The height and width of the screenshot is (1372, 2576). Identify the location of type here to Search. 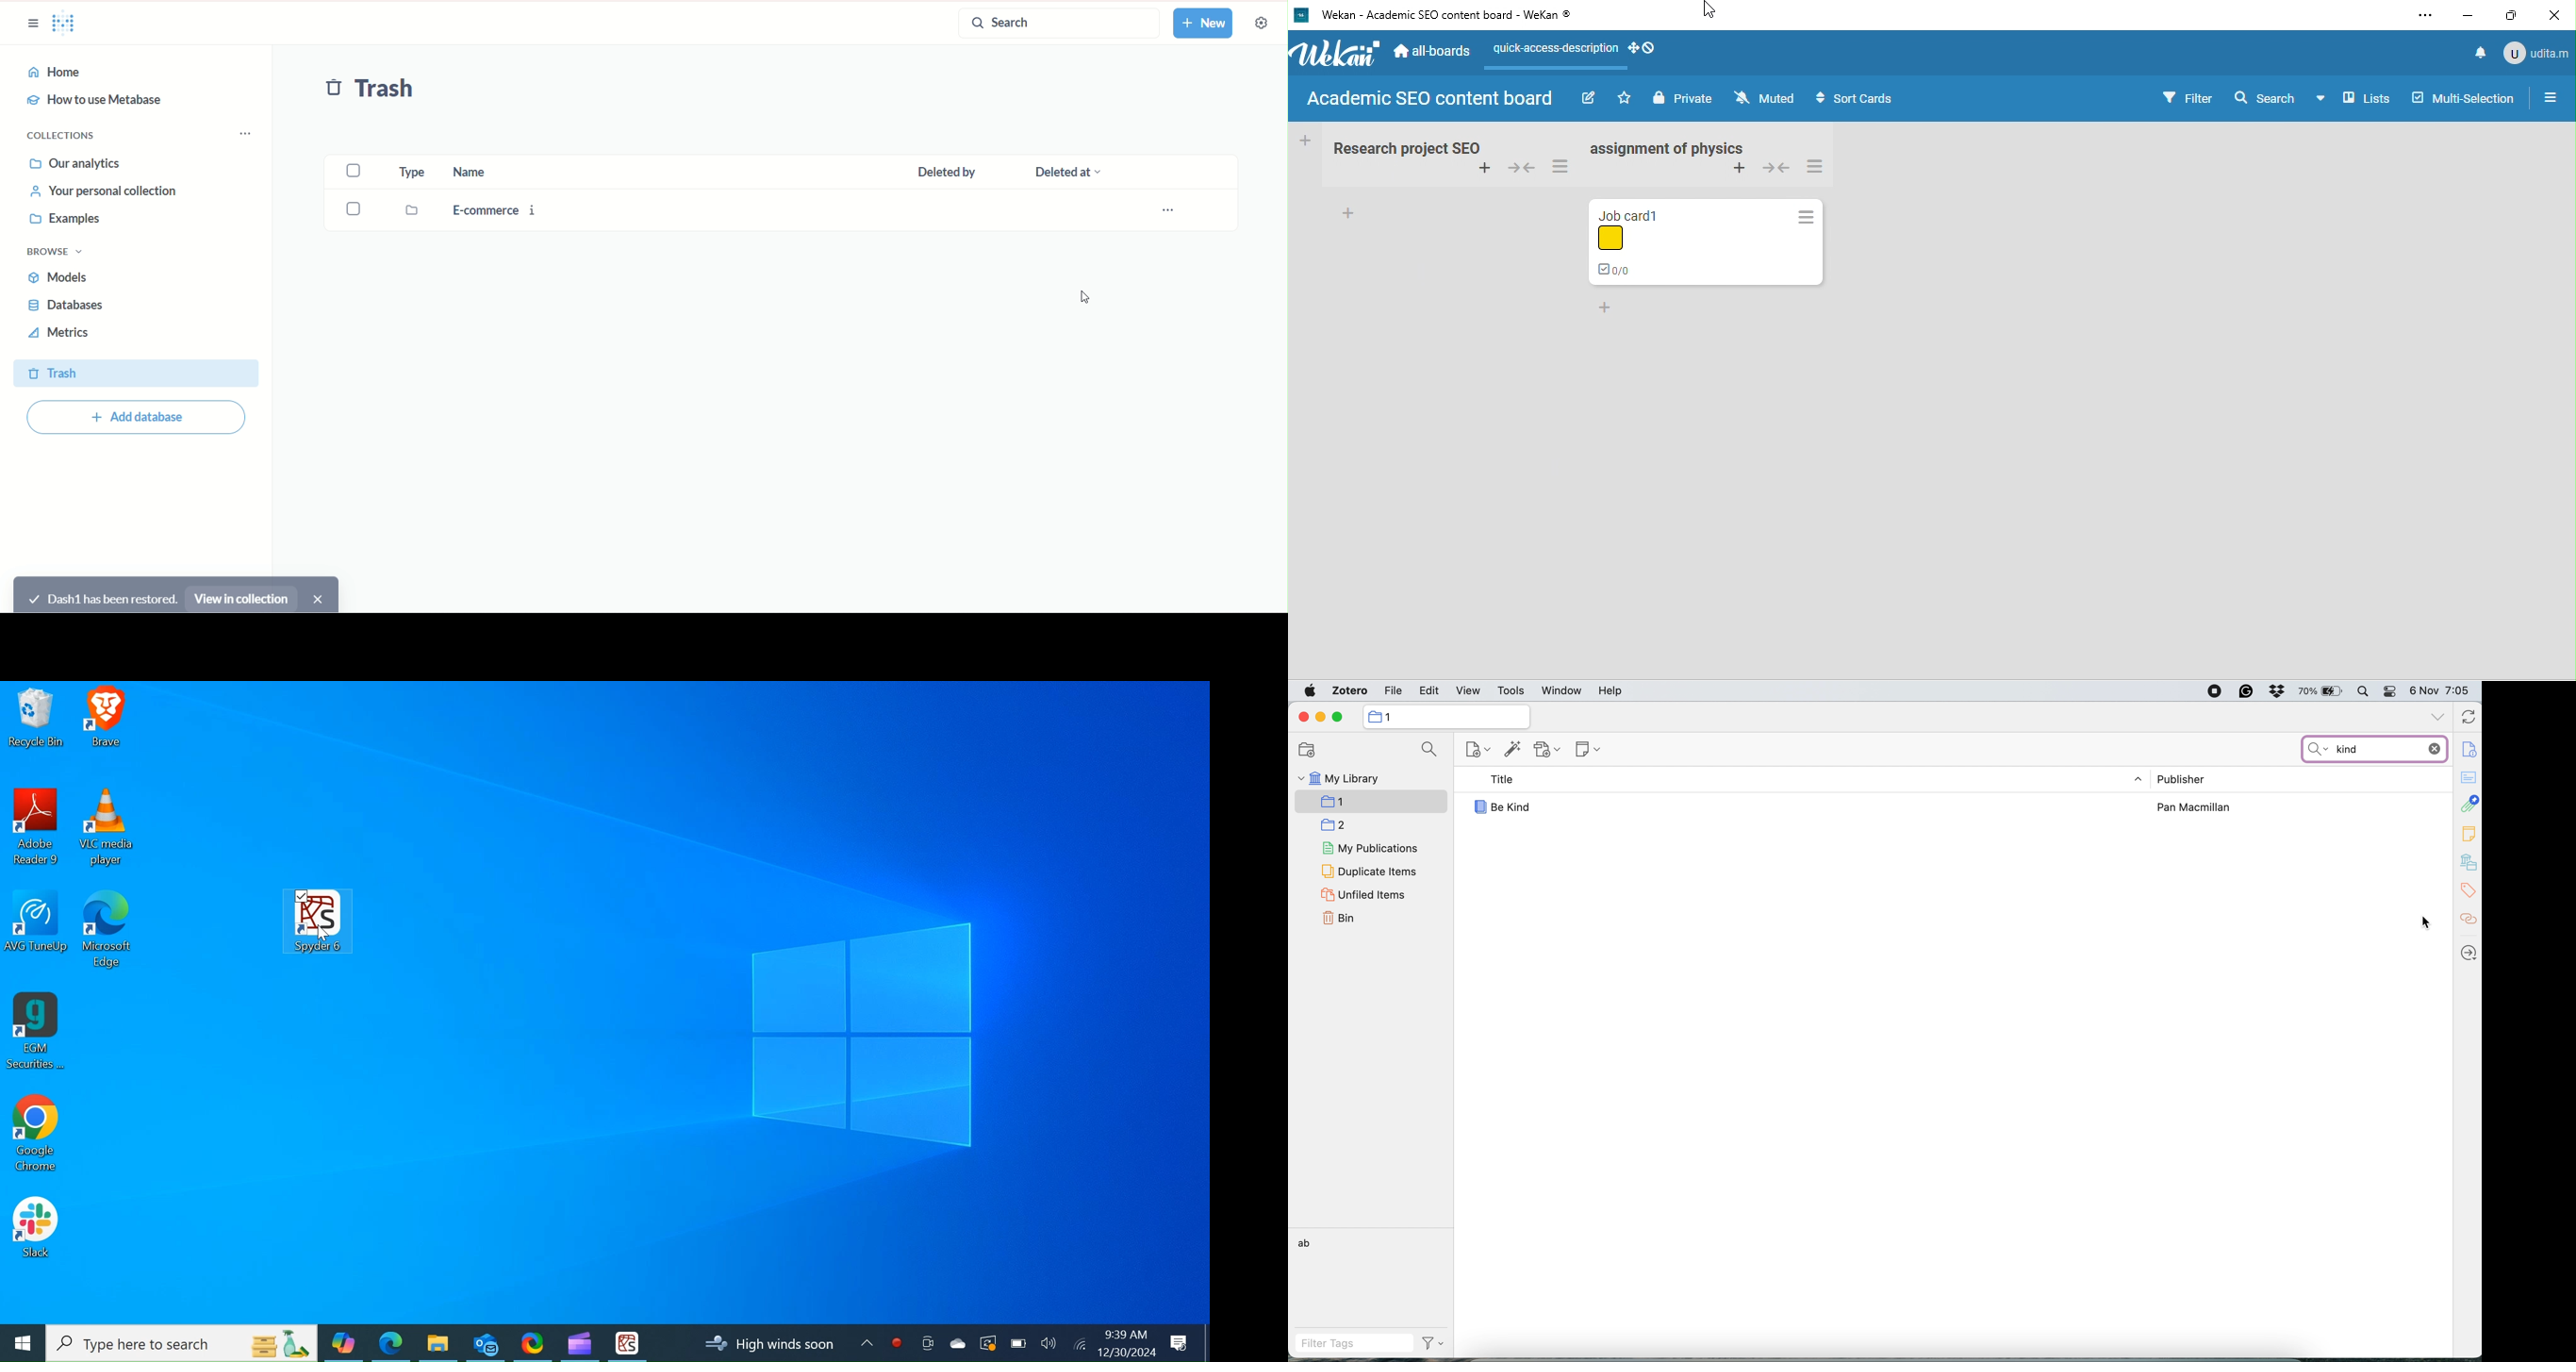
(183, 1344).